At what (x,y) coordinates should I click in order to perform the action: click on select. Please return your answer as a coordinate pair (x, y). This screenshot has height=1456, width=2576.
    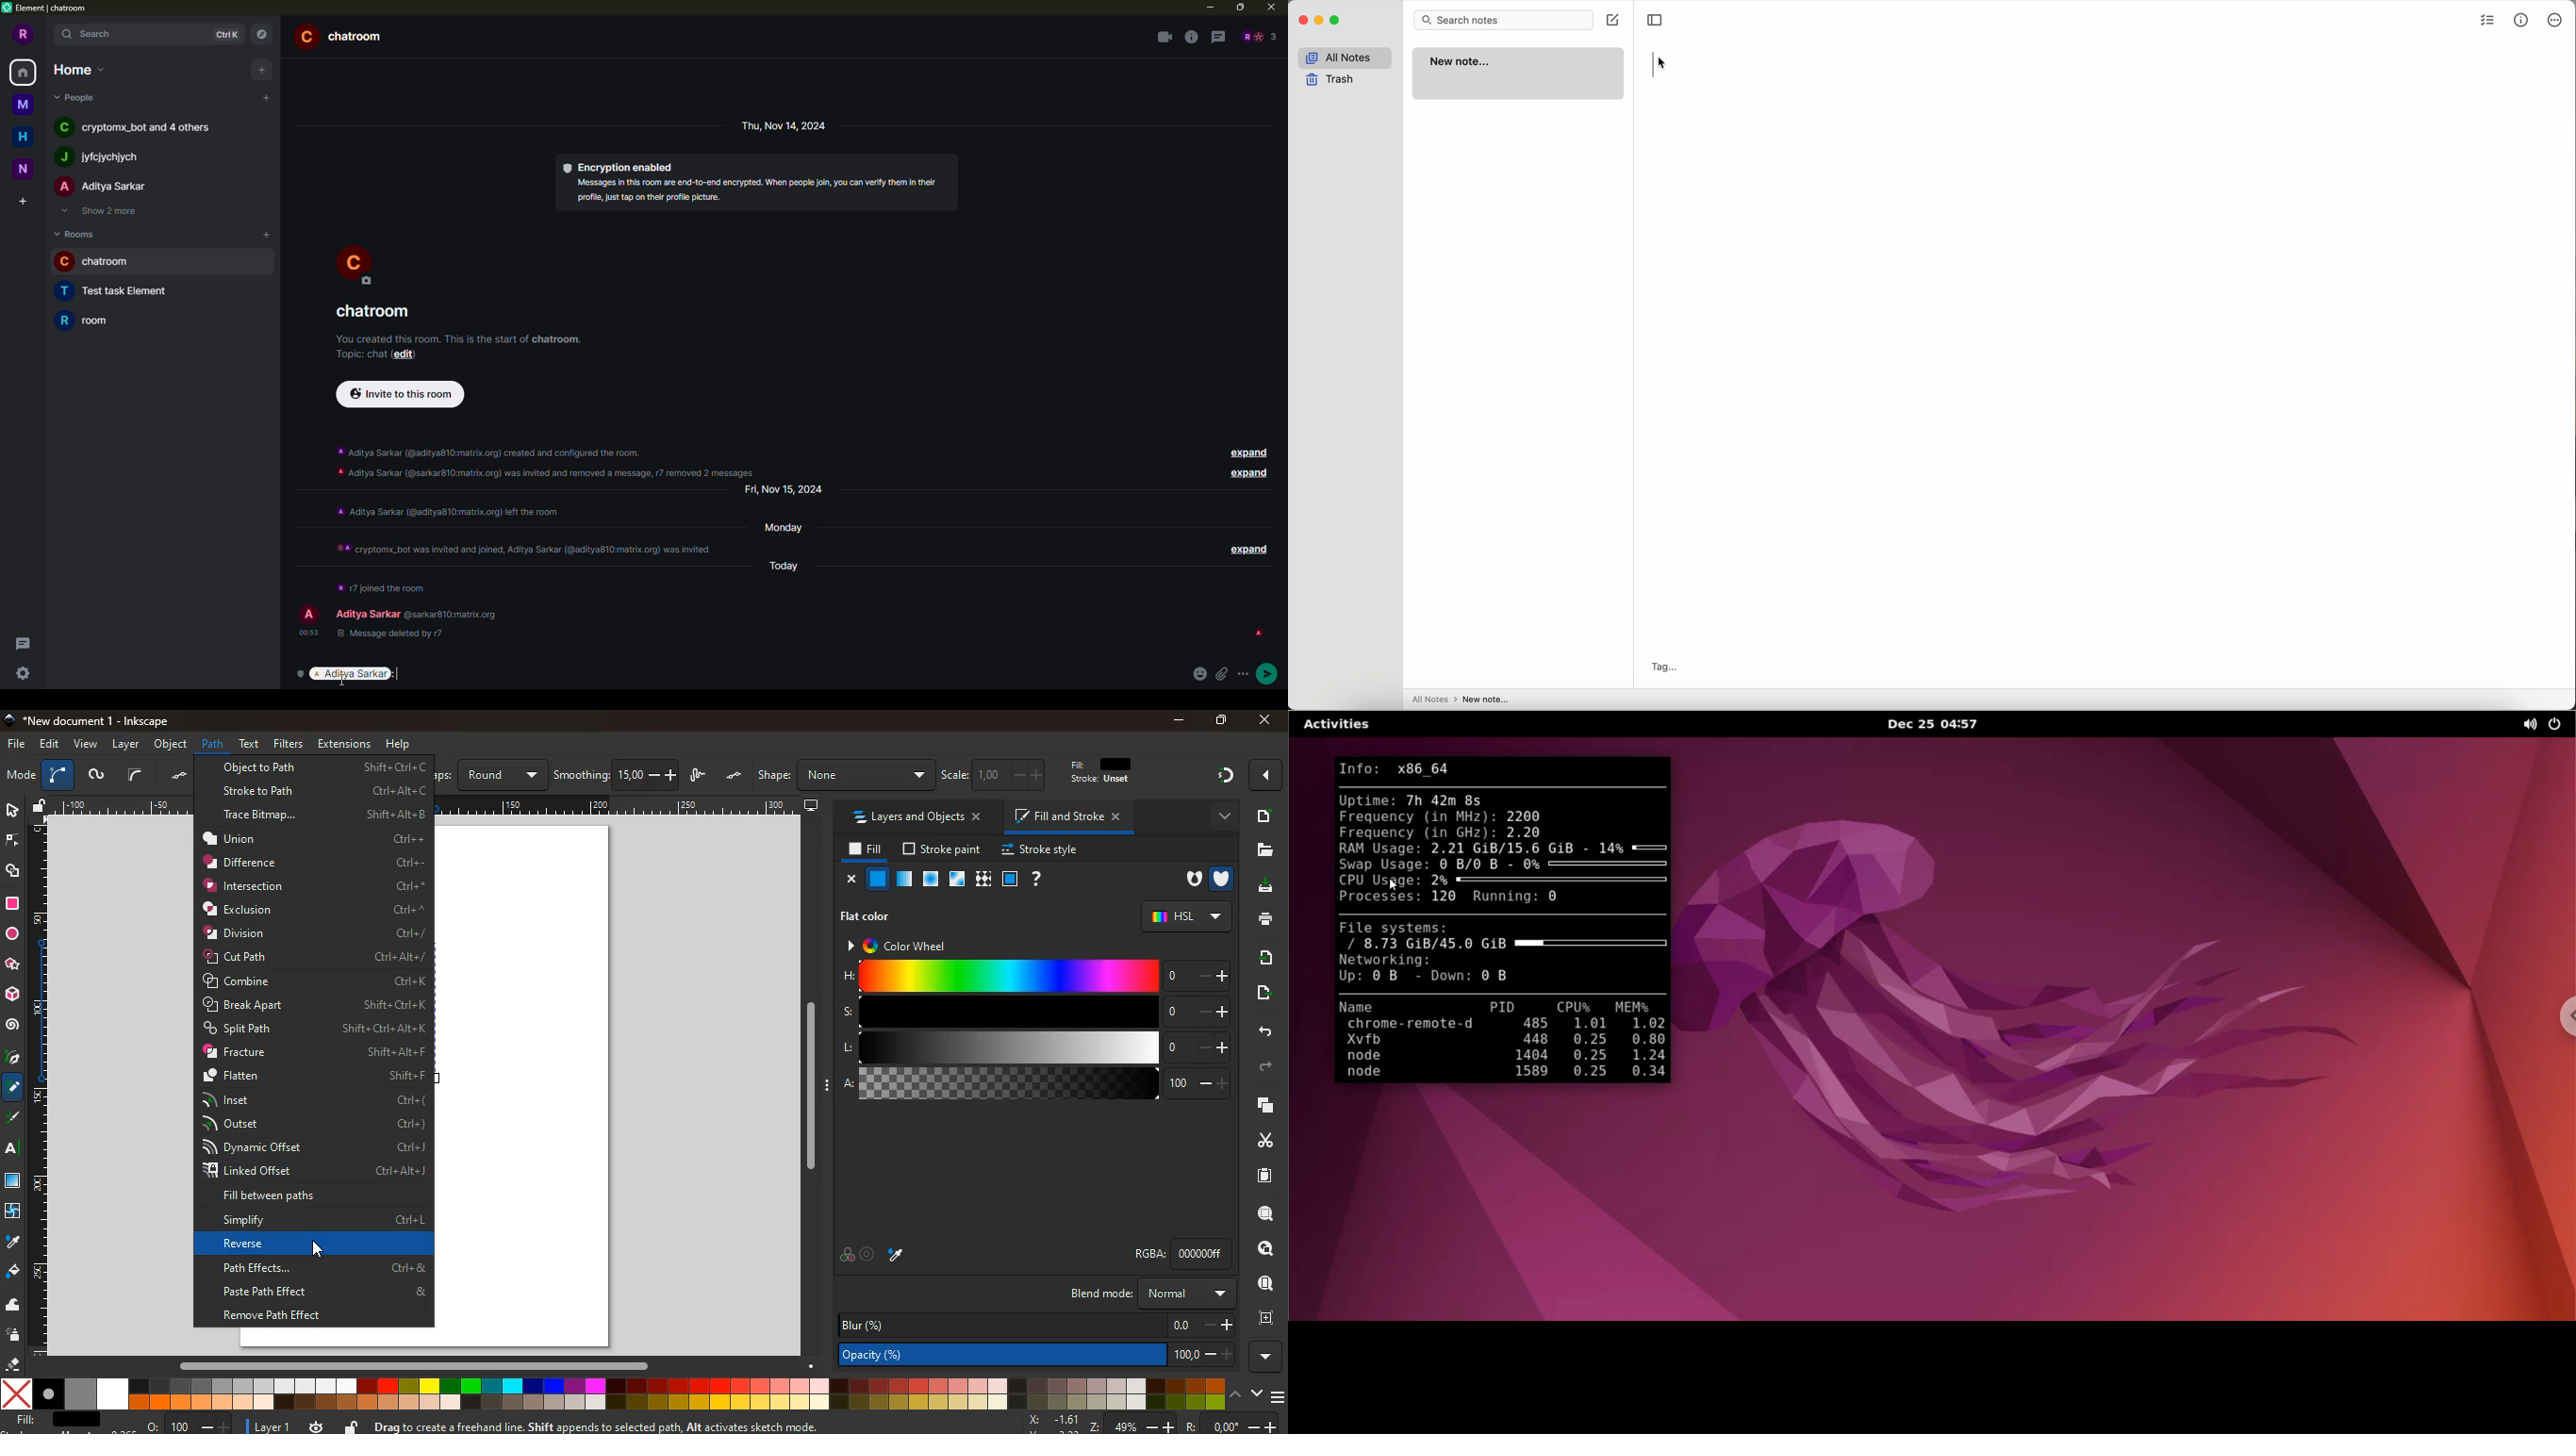
    Looking at the image, I should click on (11, 809).